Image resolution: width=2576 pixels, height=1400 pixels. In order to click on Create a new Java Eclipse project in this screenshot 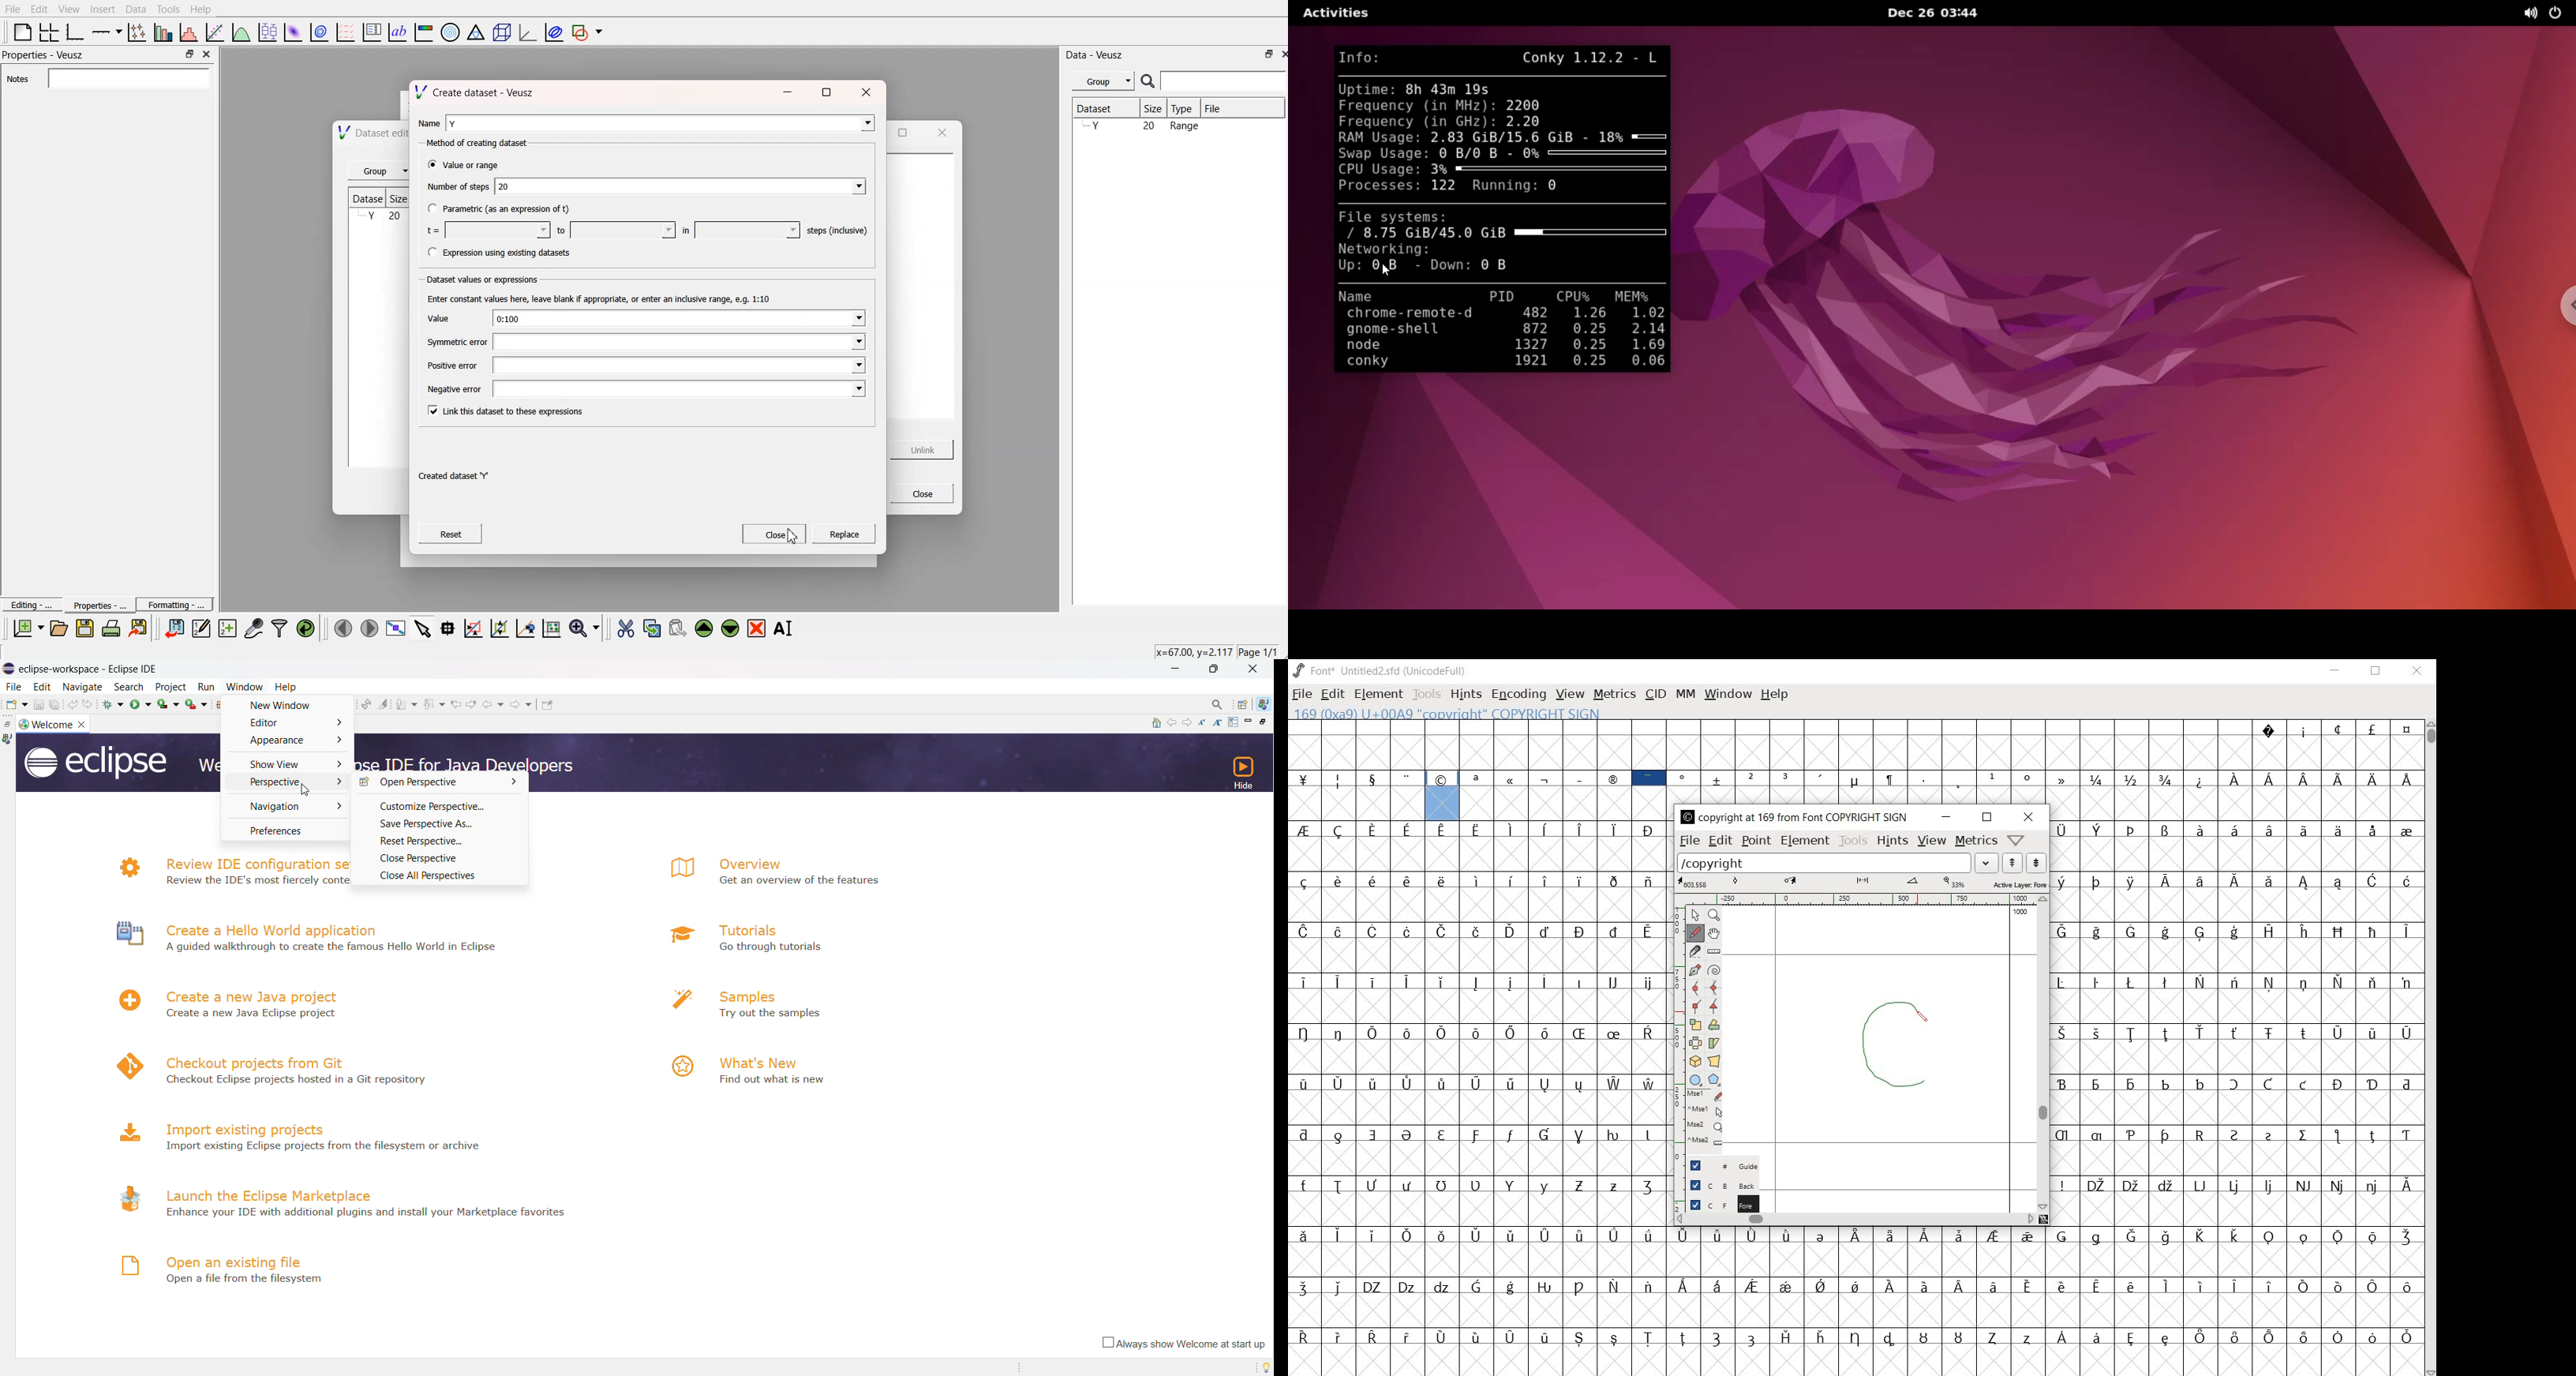, I will do `click(251, 1014)`.